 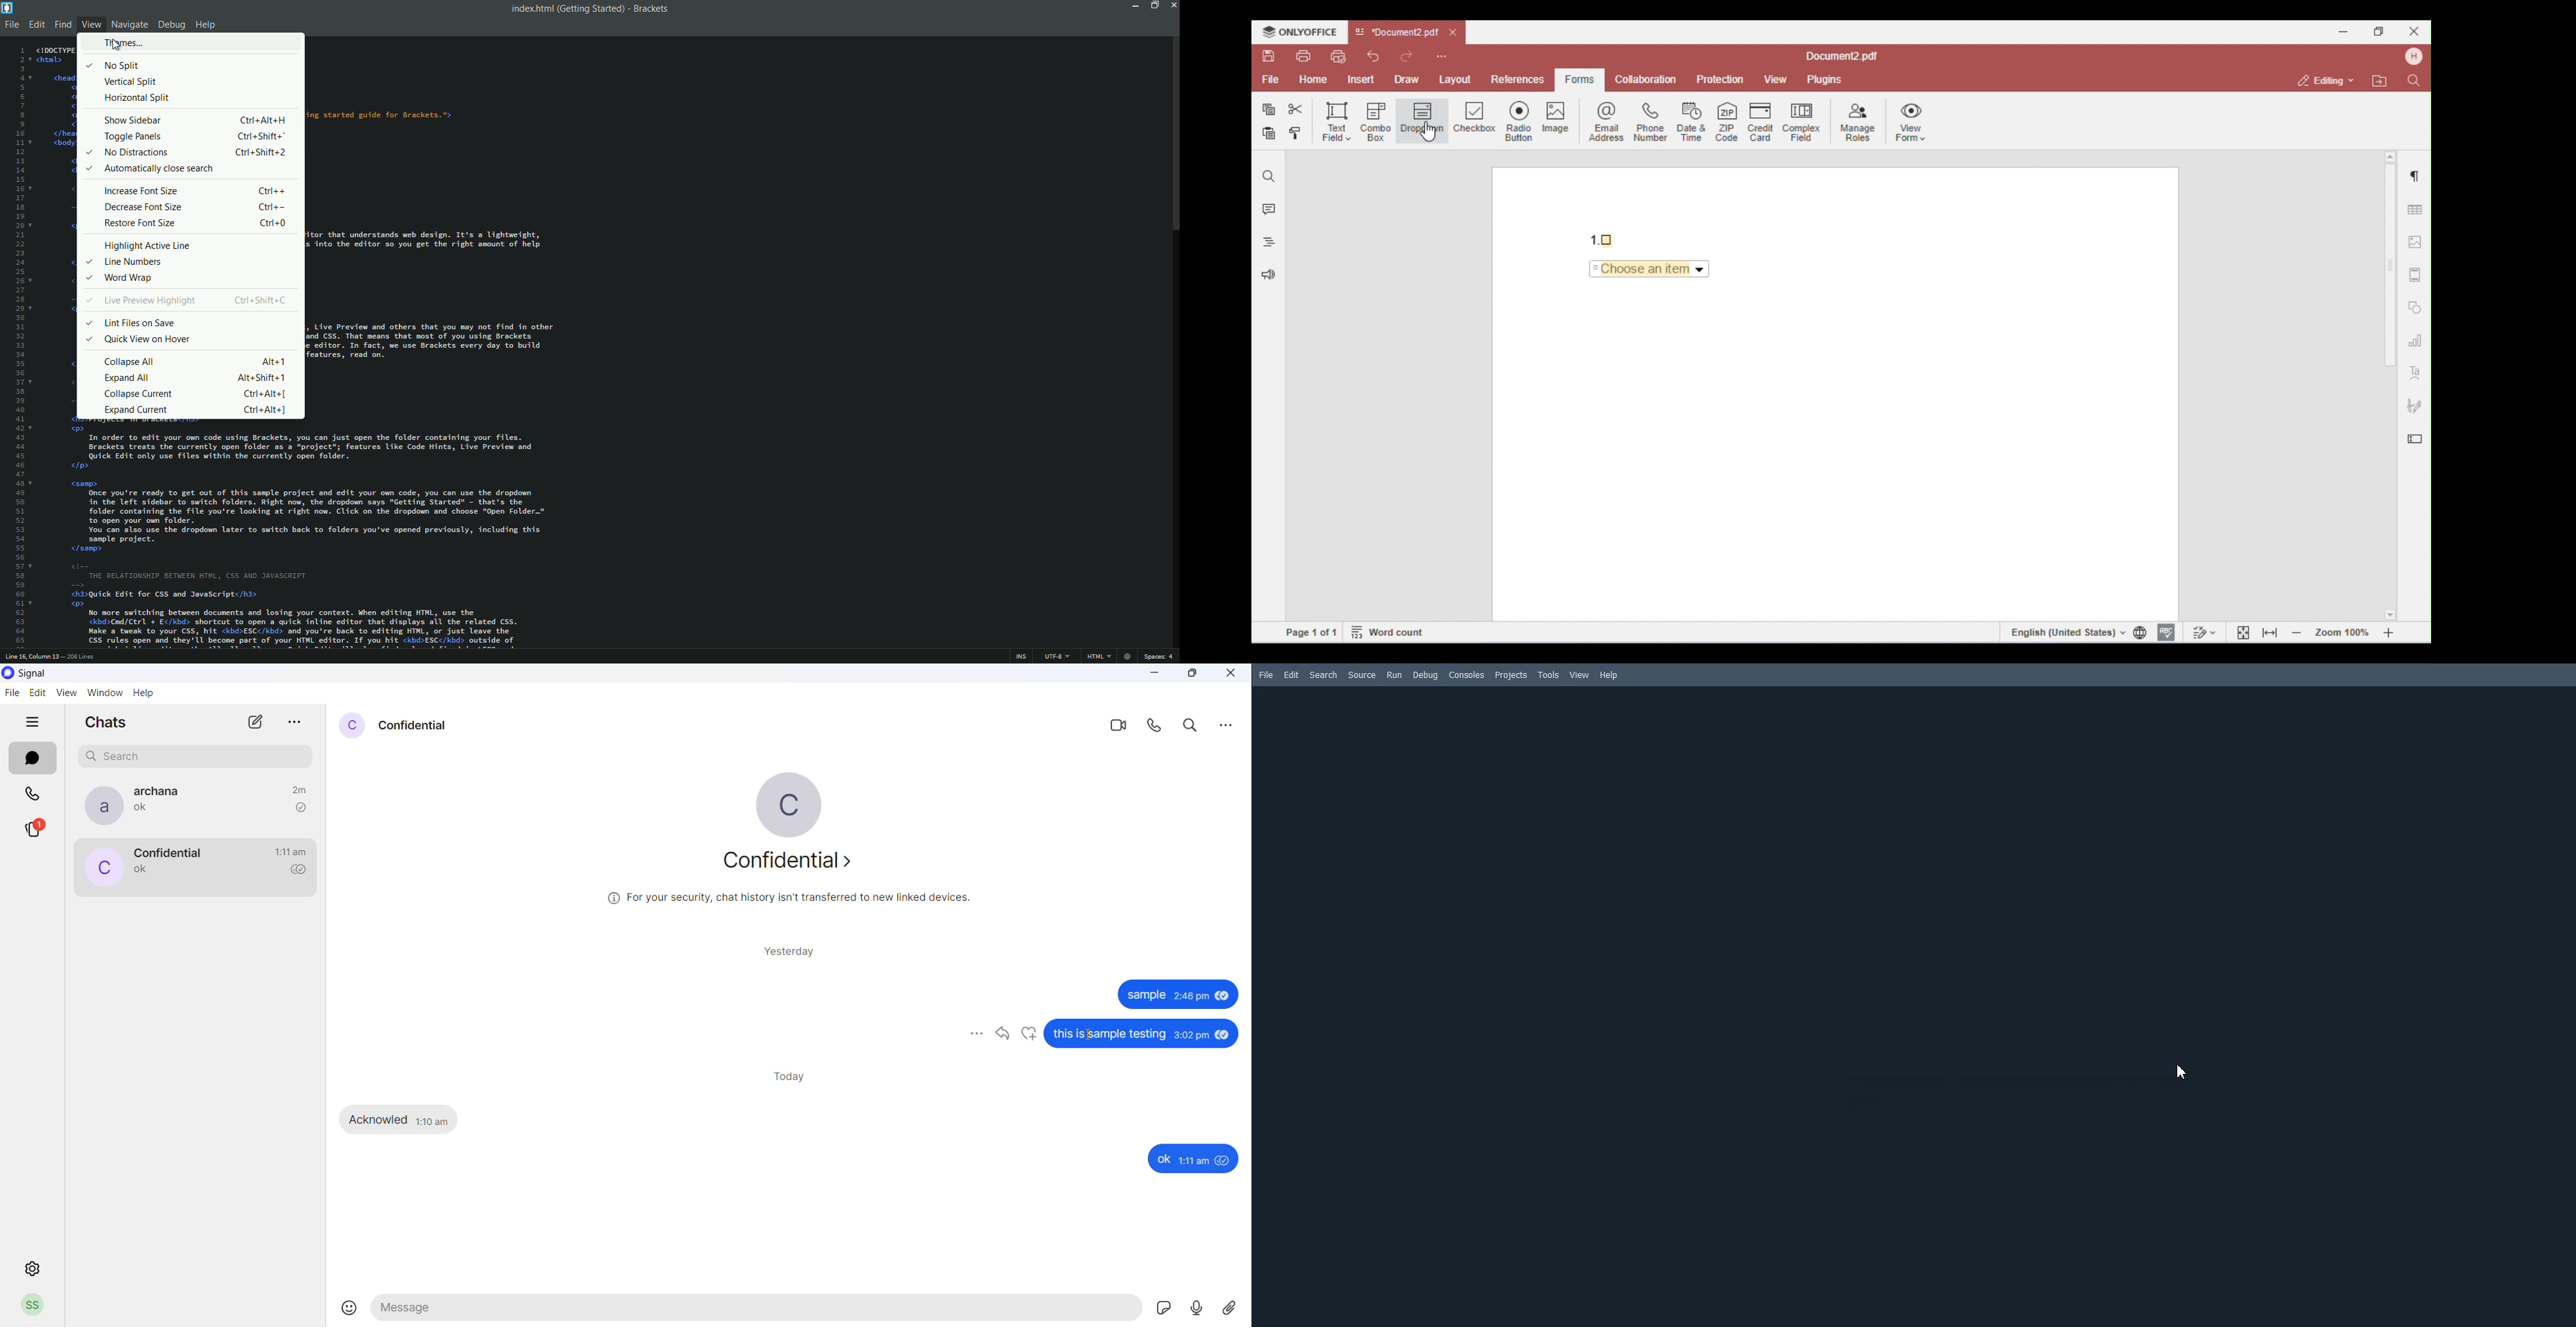 What do you see at coordinates (1394, 675) in the screenshot?
I see `Run` at bounding box center [1394, 675].